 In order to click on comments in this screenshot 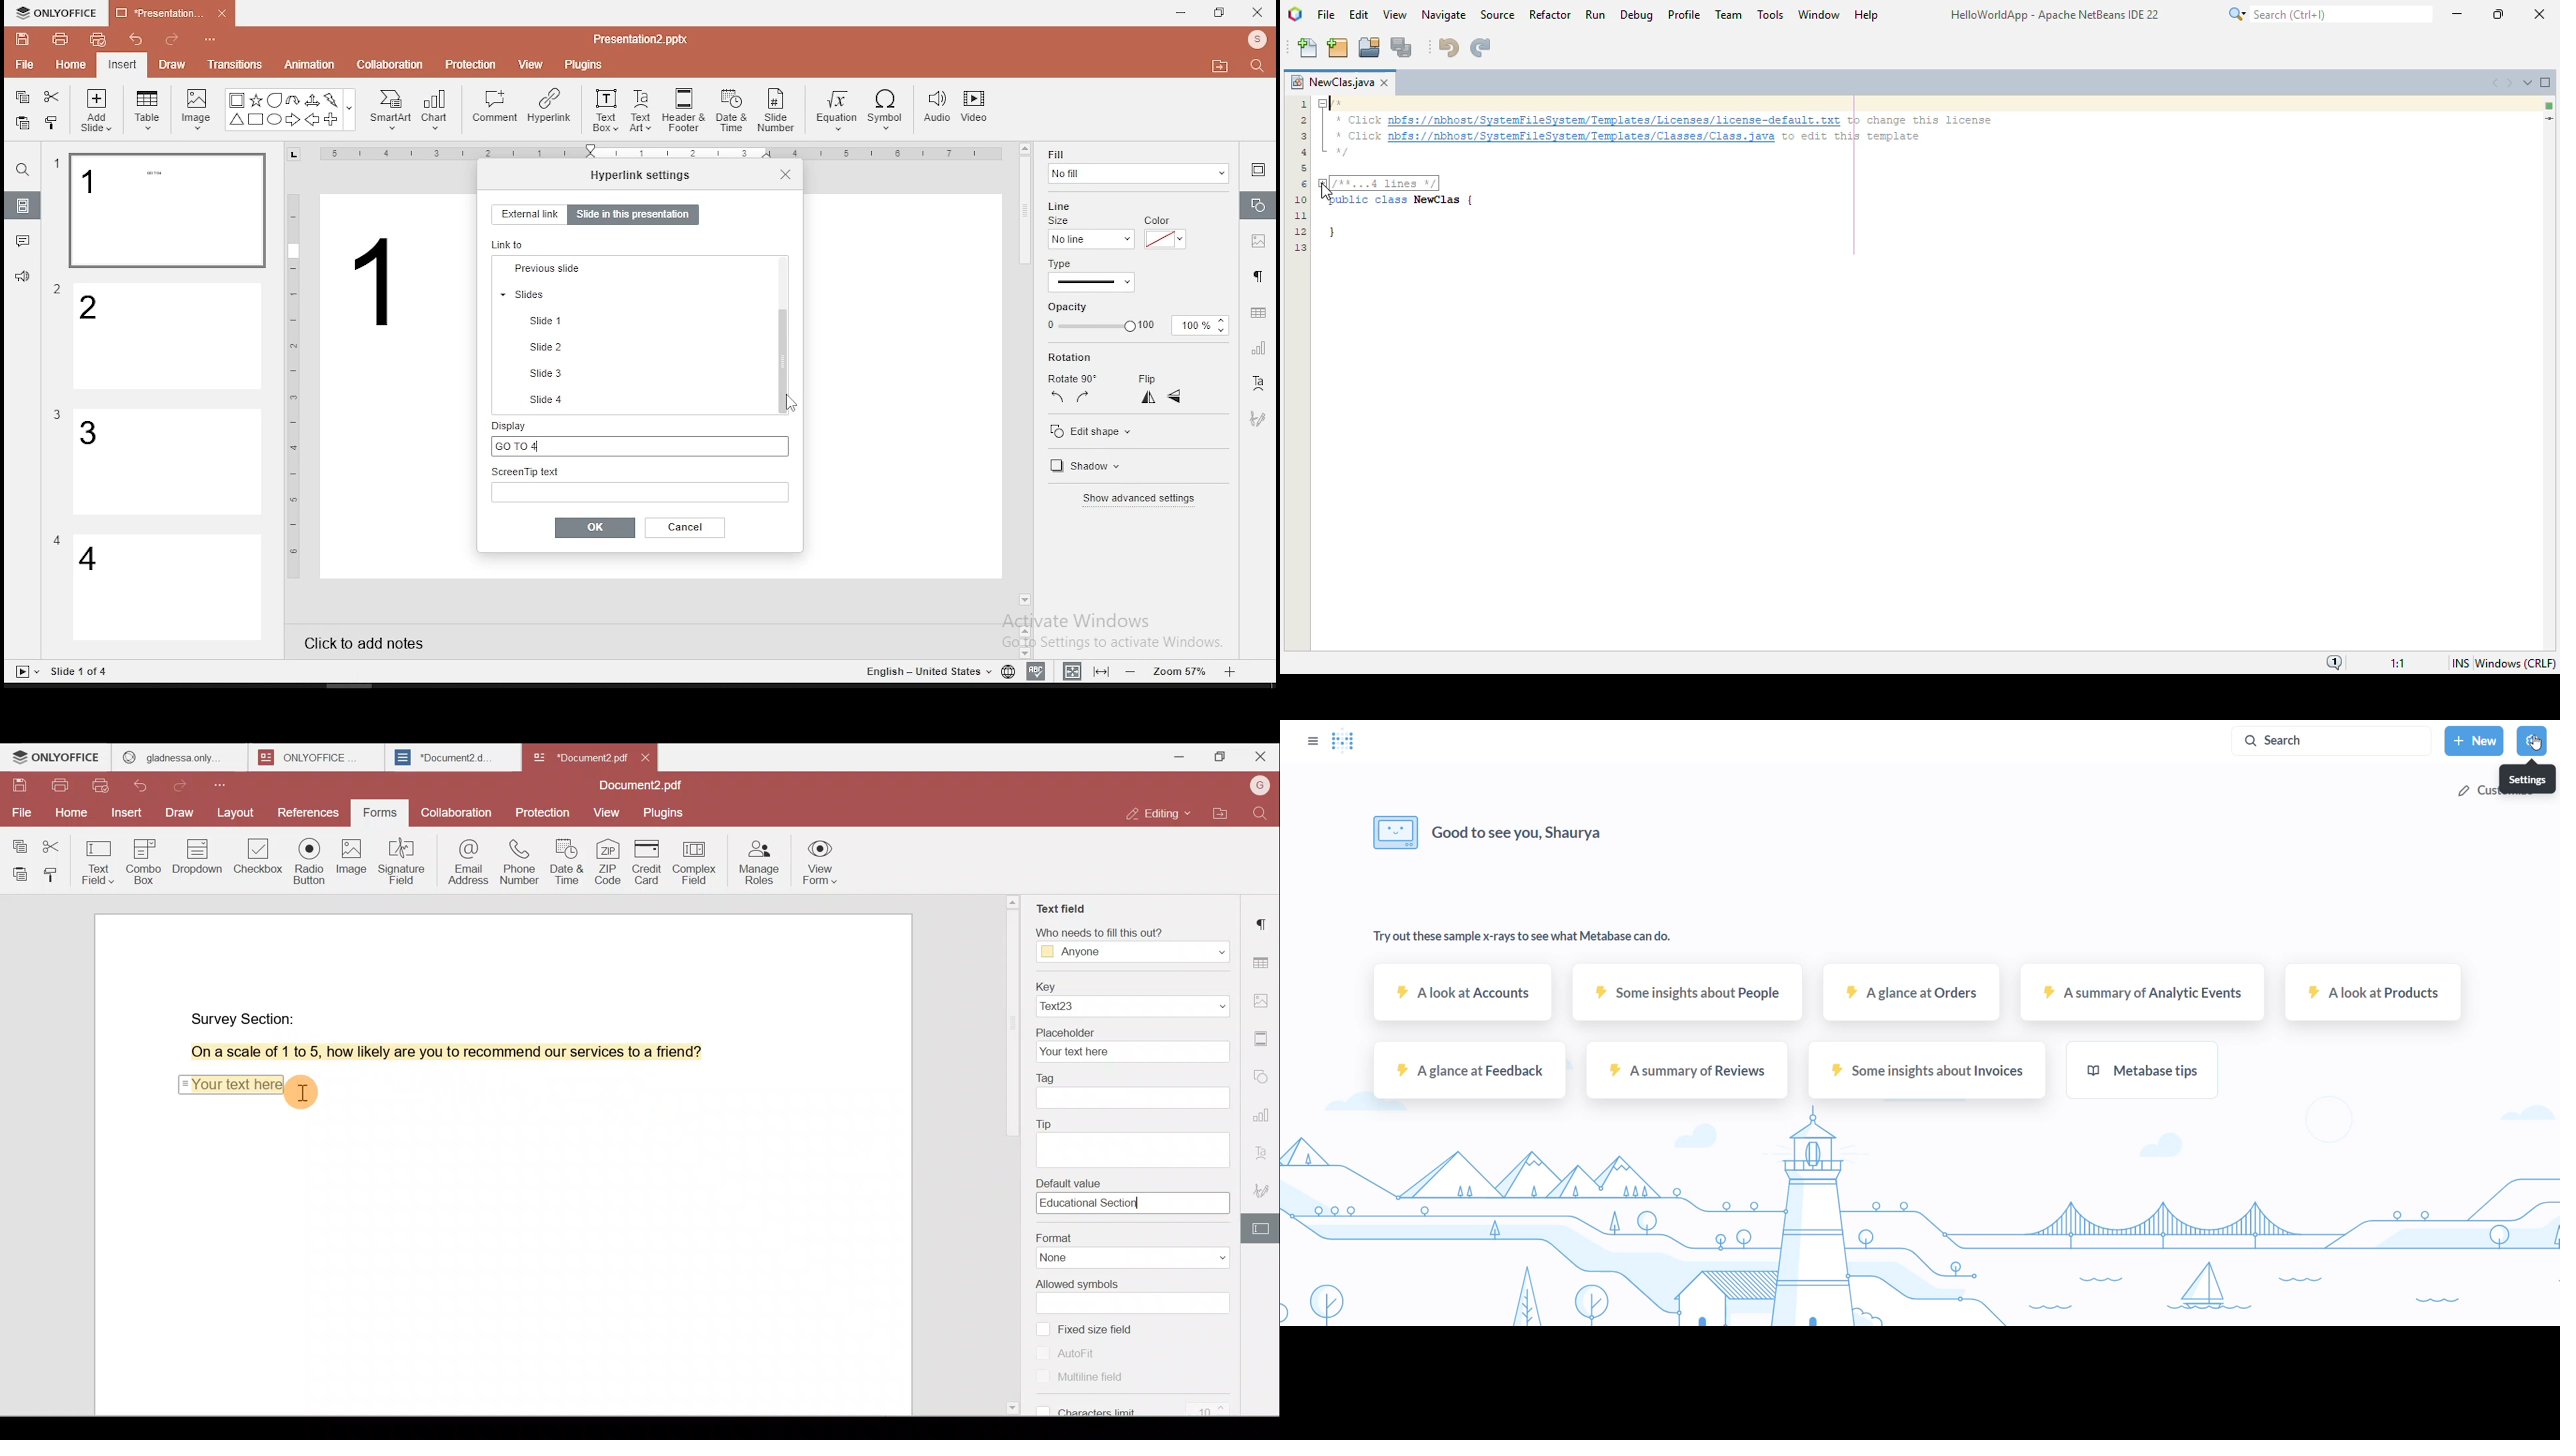, I will do `click(23, 241)`.